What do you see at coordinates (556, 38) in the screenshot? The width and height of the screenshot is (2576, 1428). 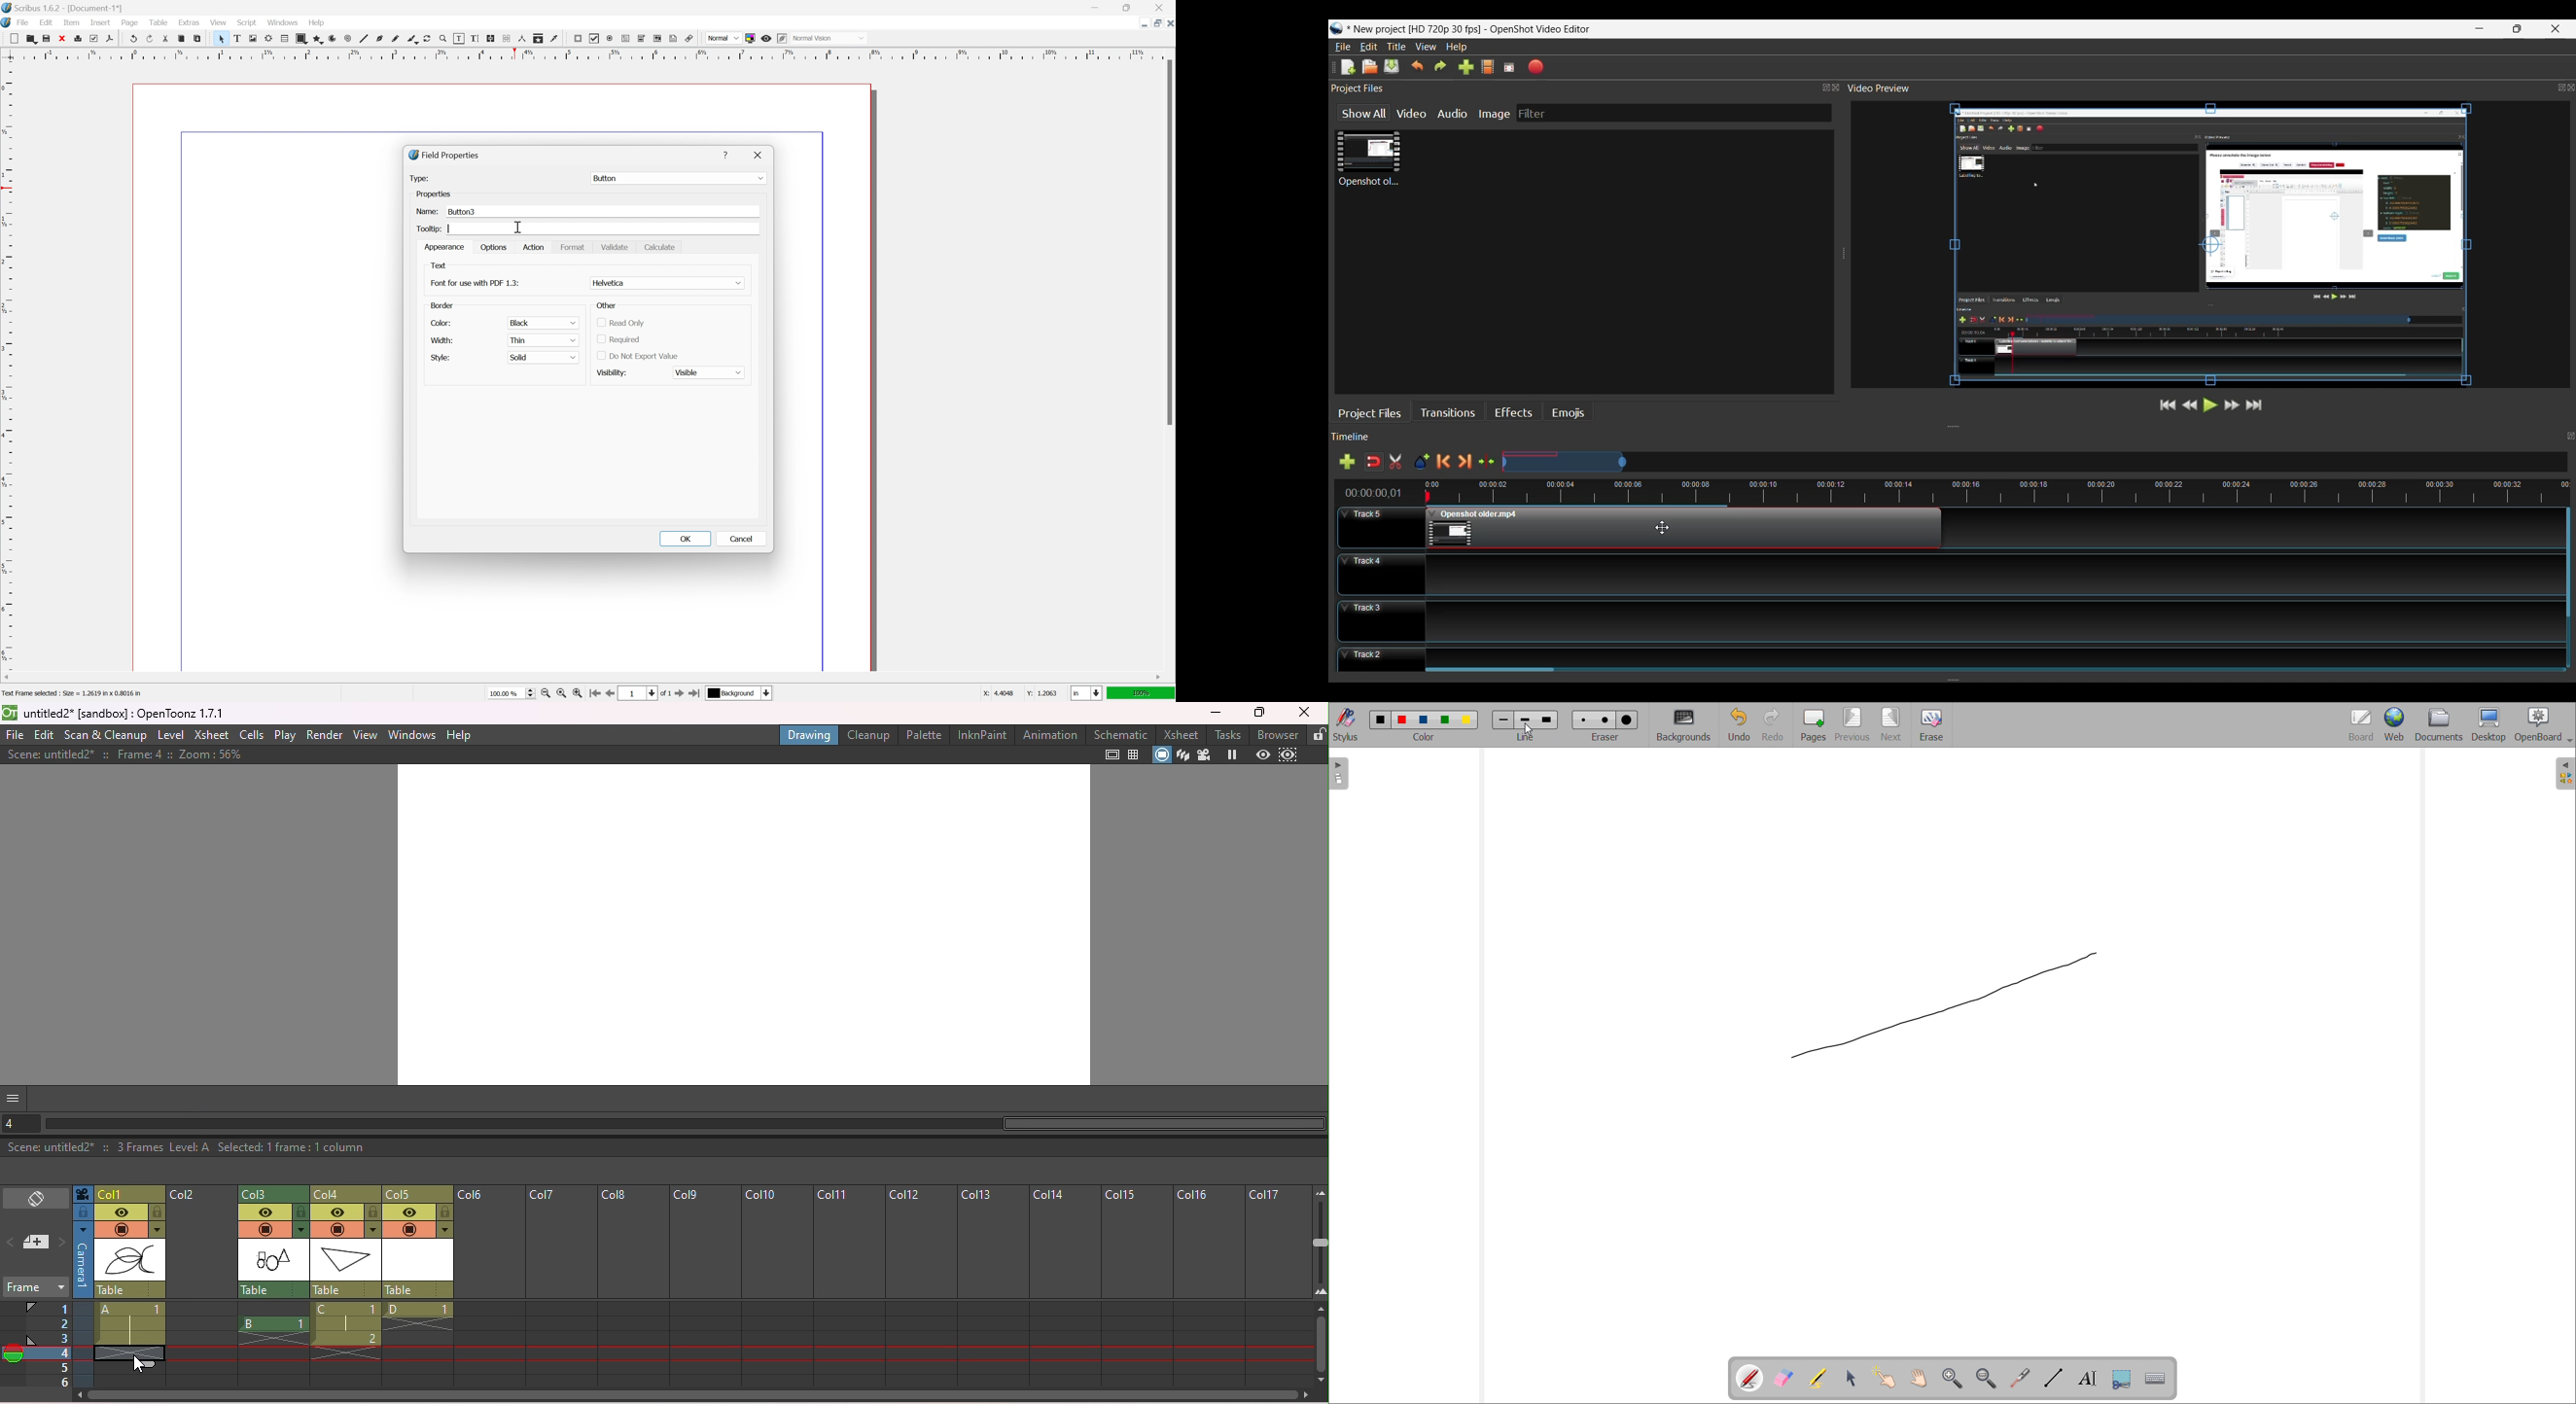 I see `eye dropper` at bounding box center [556, 38].